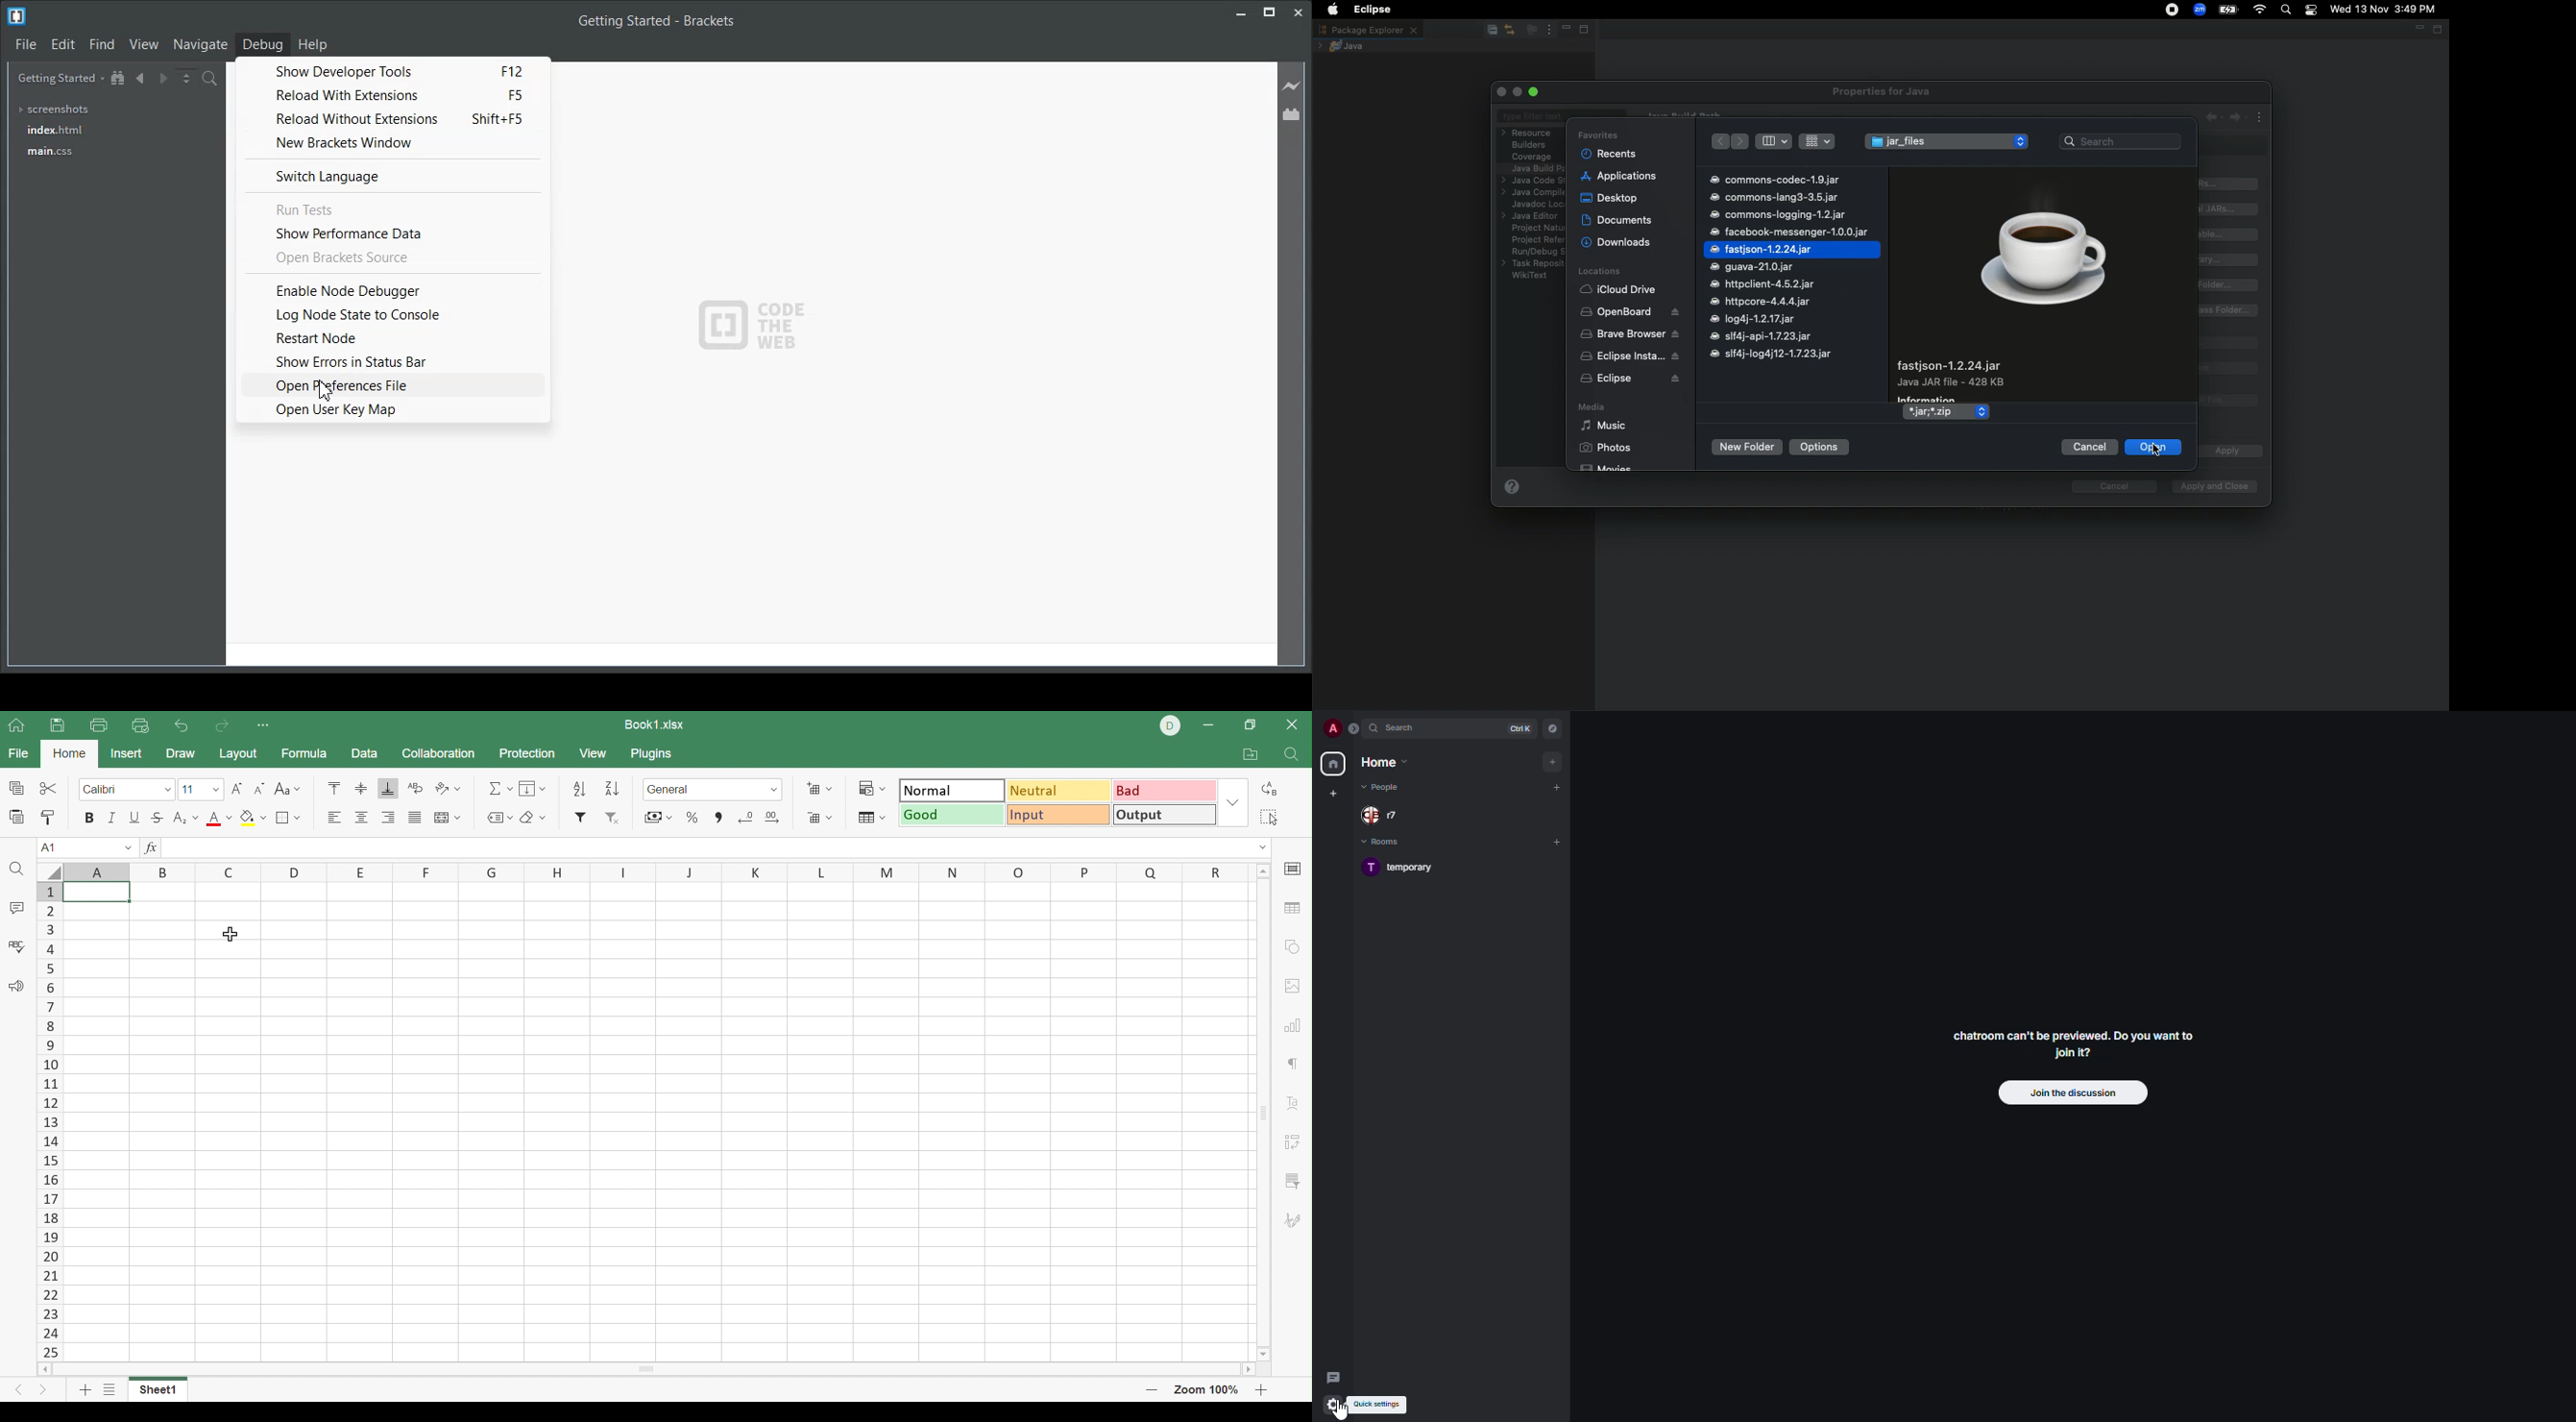  I want to click on cursor, so click(1342, 1411).